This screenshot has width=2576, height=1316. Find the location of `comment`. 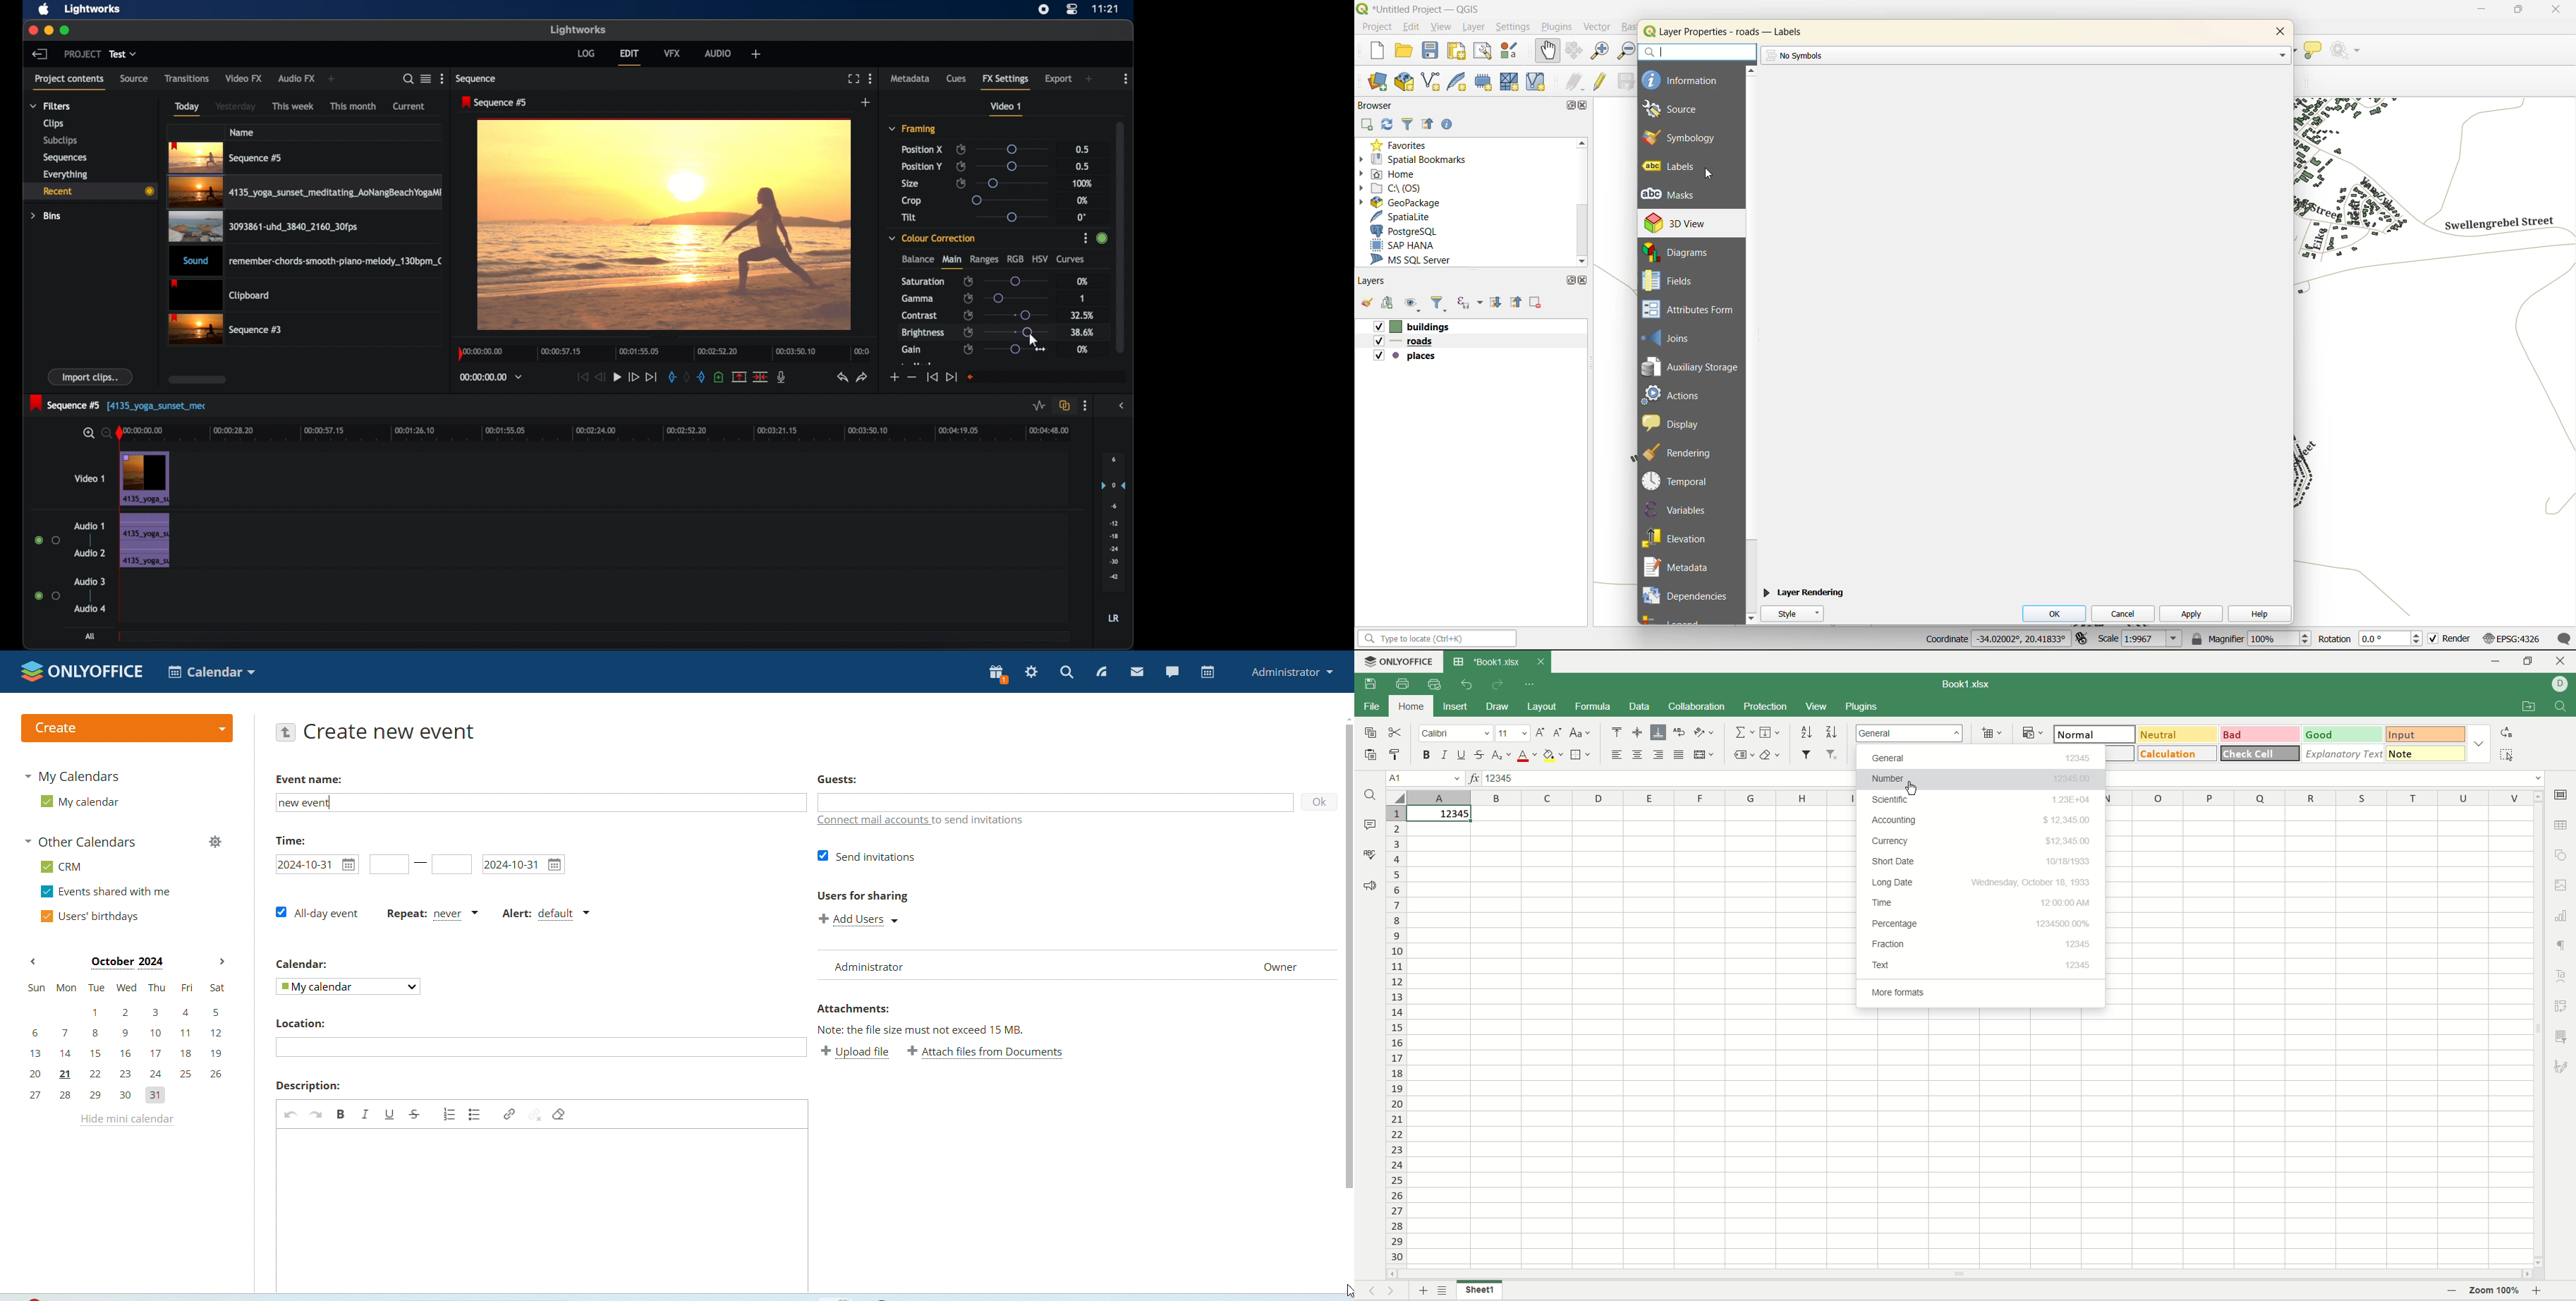

comment is located at coordinates (1370, 825).